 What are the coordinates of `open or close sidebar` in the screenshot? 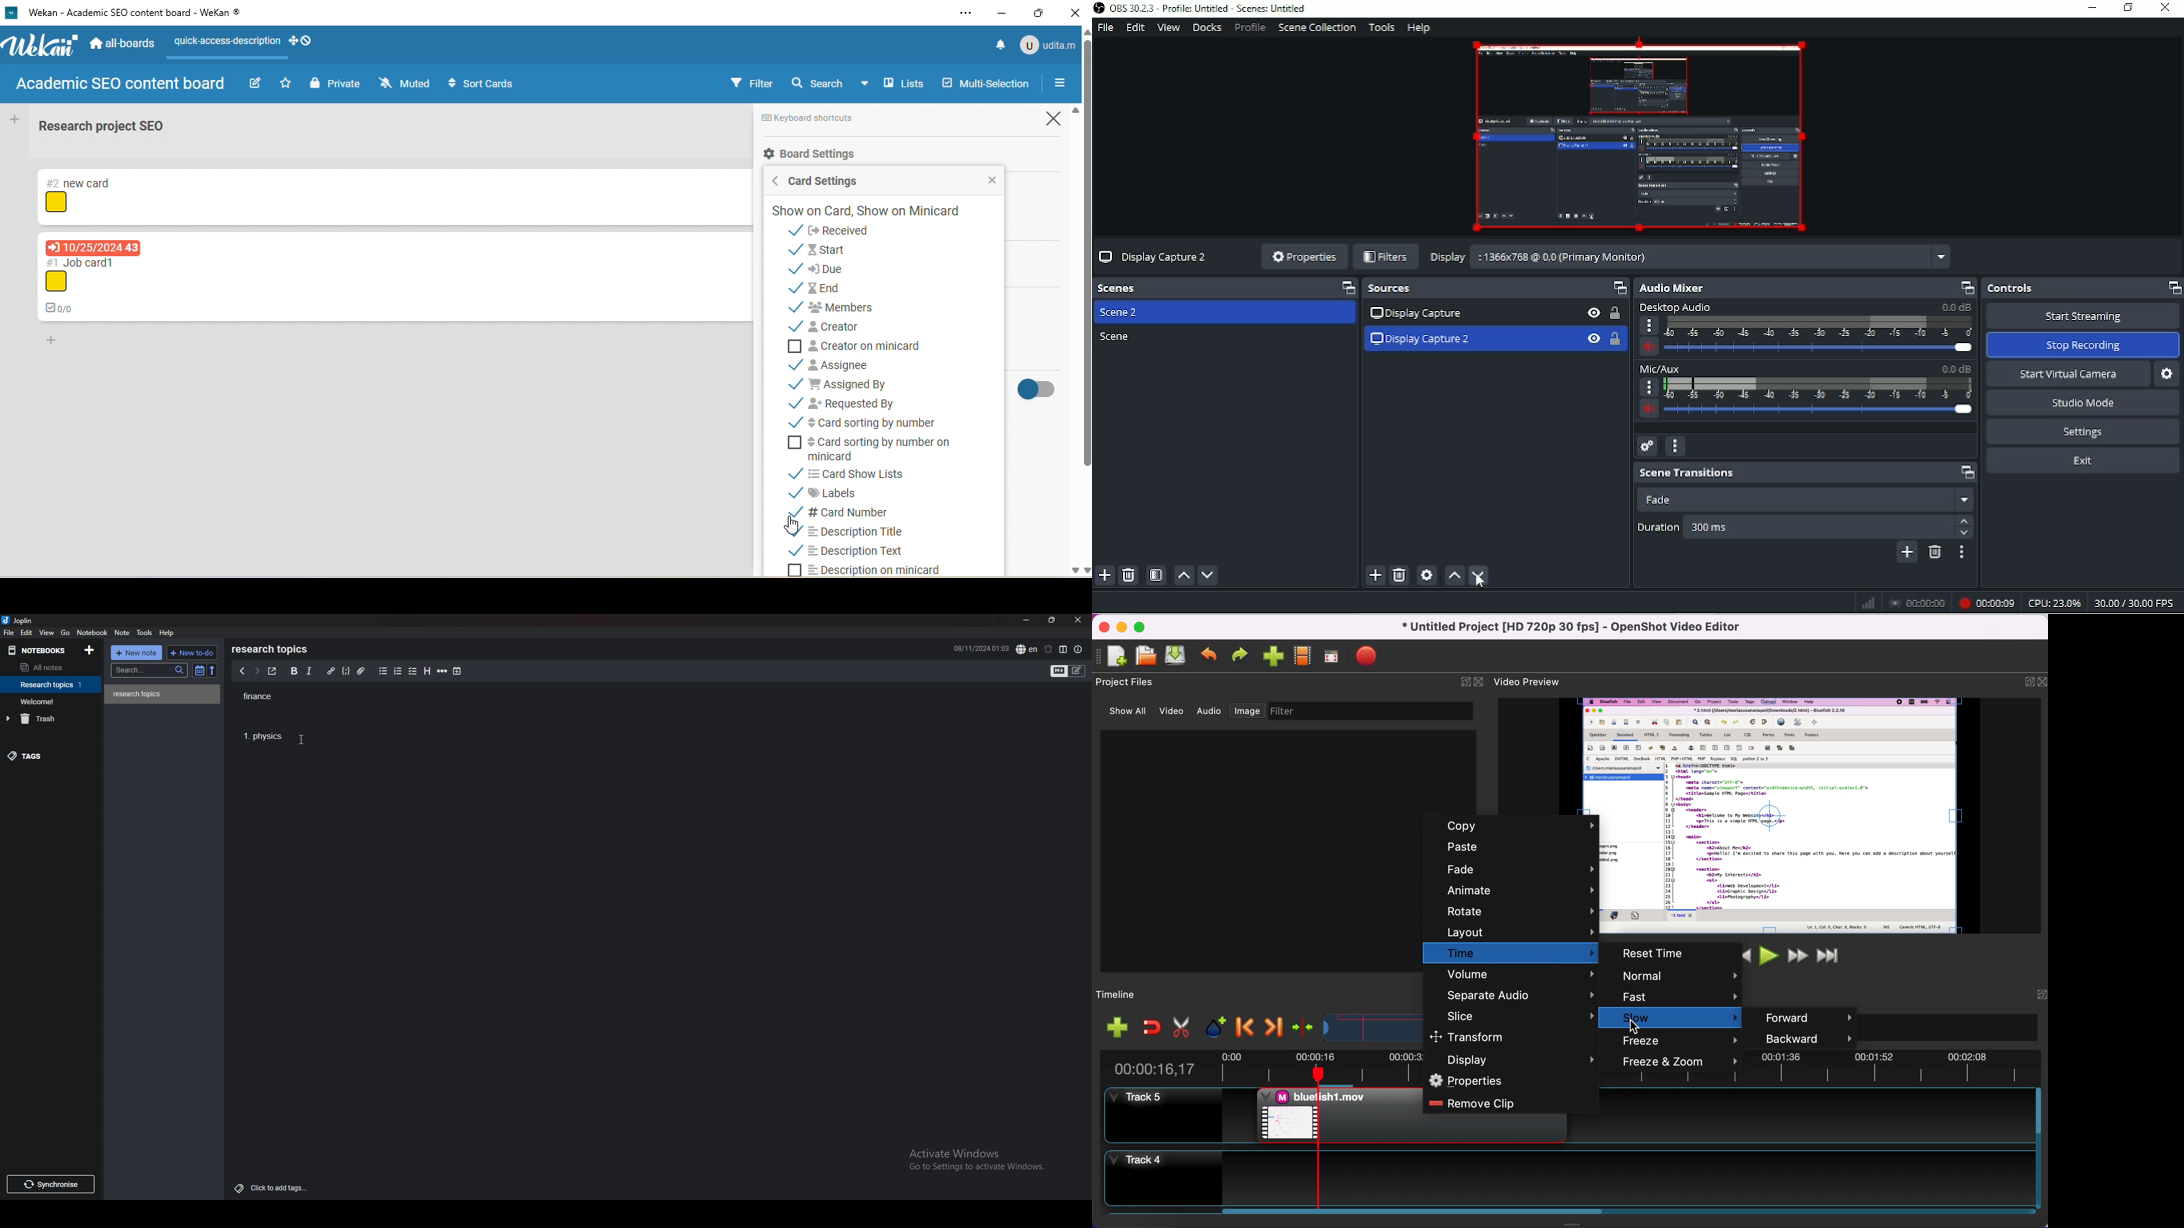 It's located at (1059, 84).